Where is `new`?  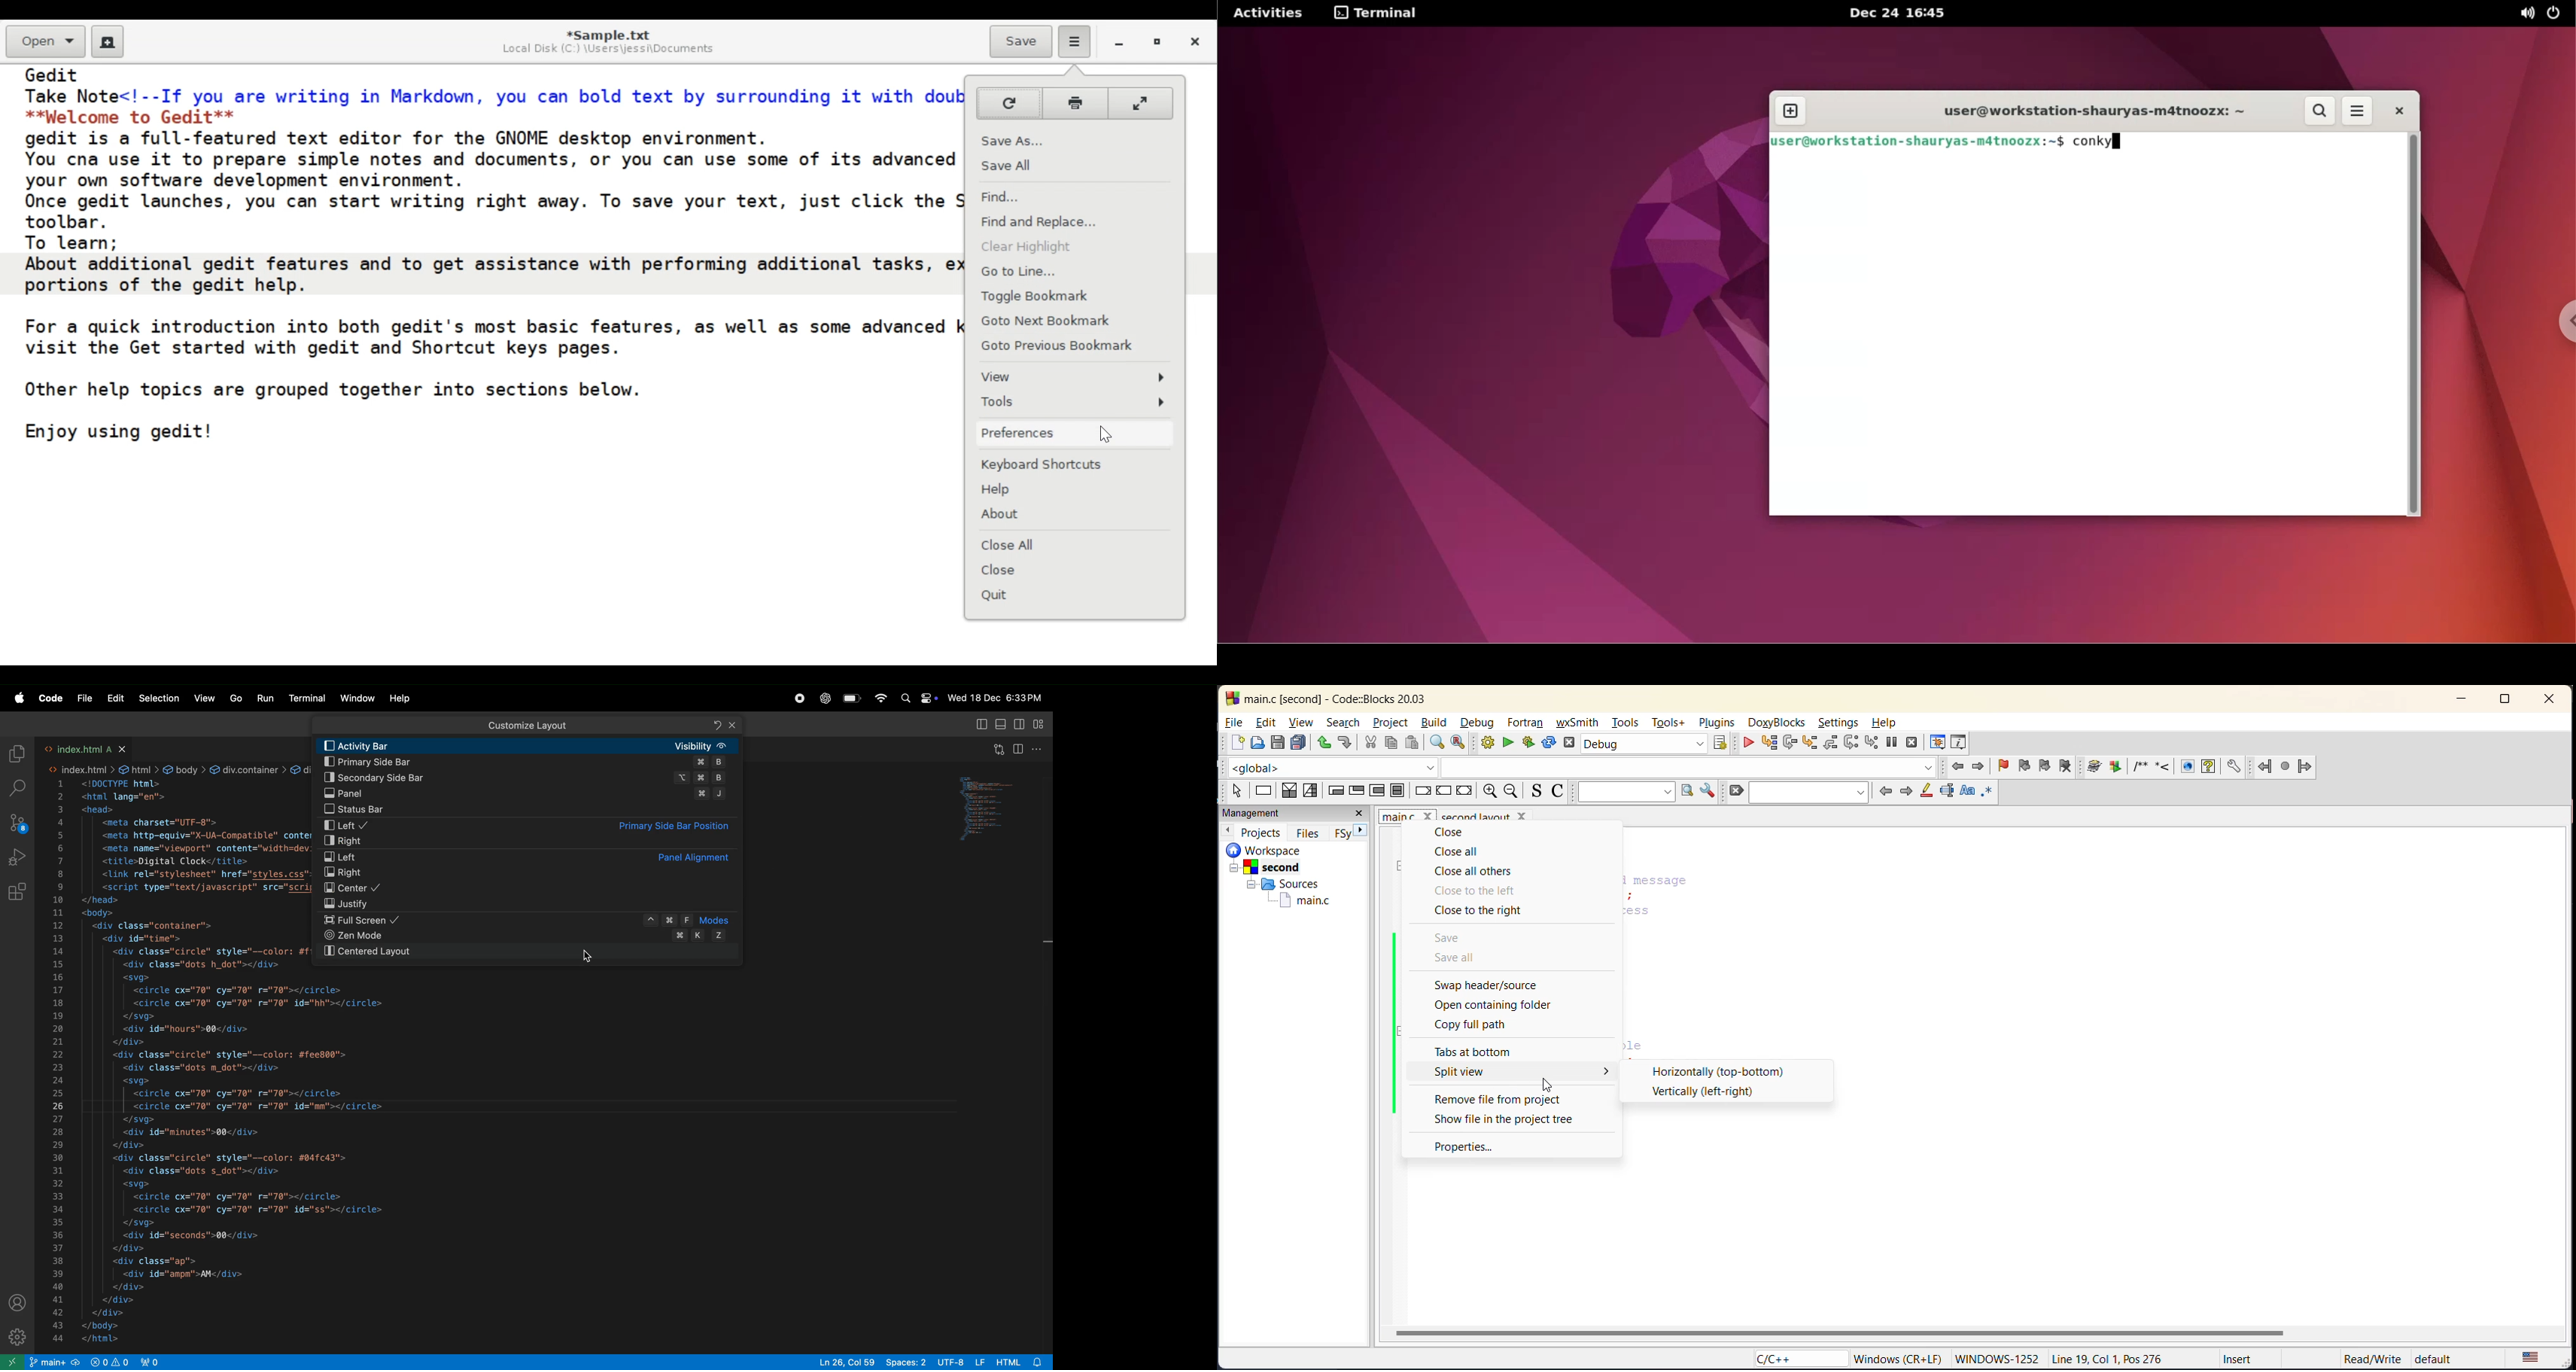
new is located at coordinates (1231, 742).